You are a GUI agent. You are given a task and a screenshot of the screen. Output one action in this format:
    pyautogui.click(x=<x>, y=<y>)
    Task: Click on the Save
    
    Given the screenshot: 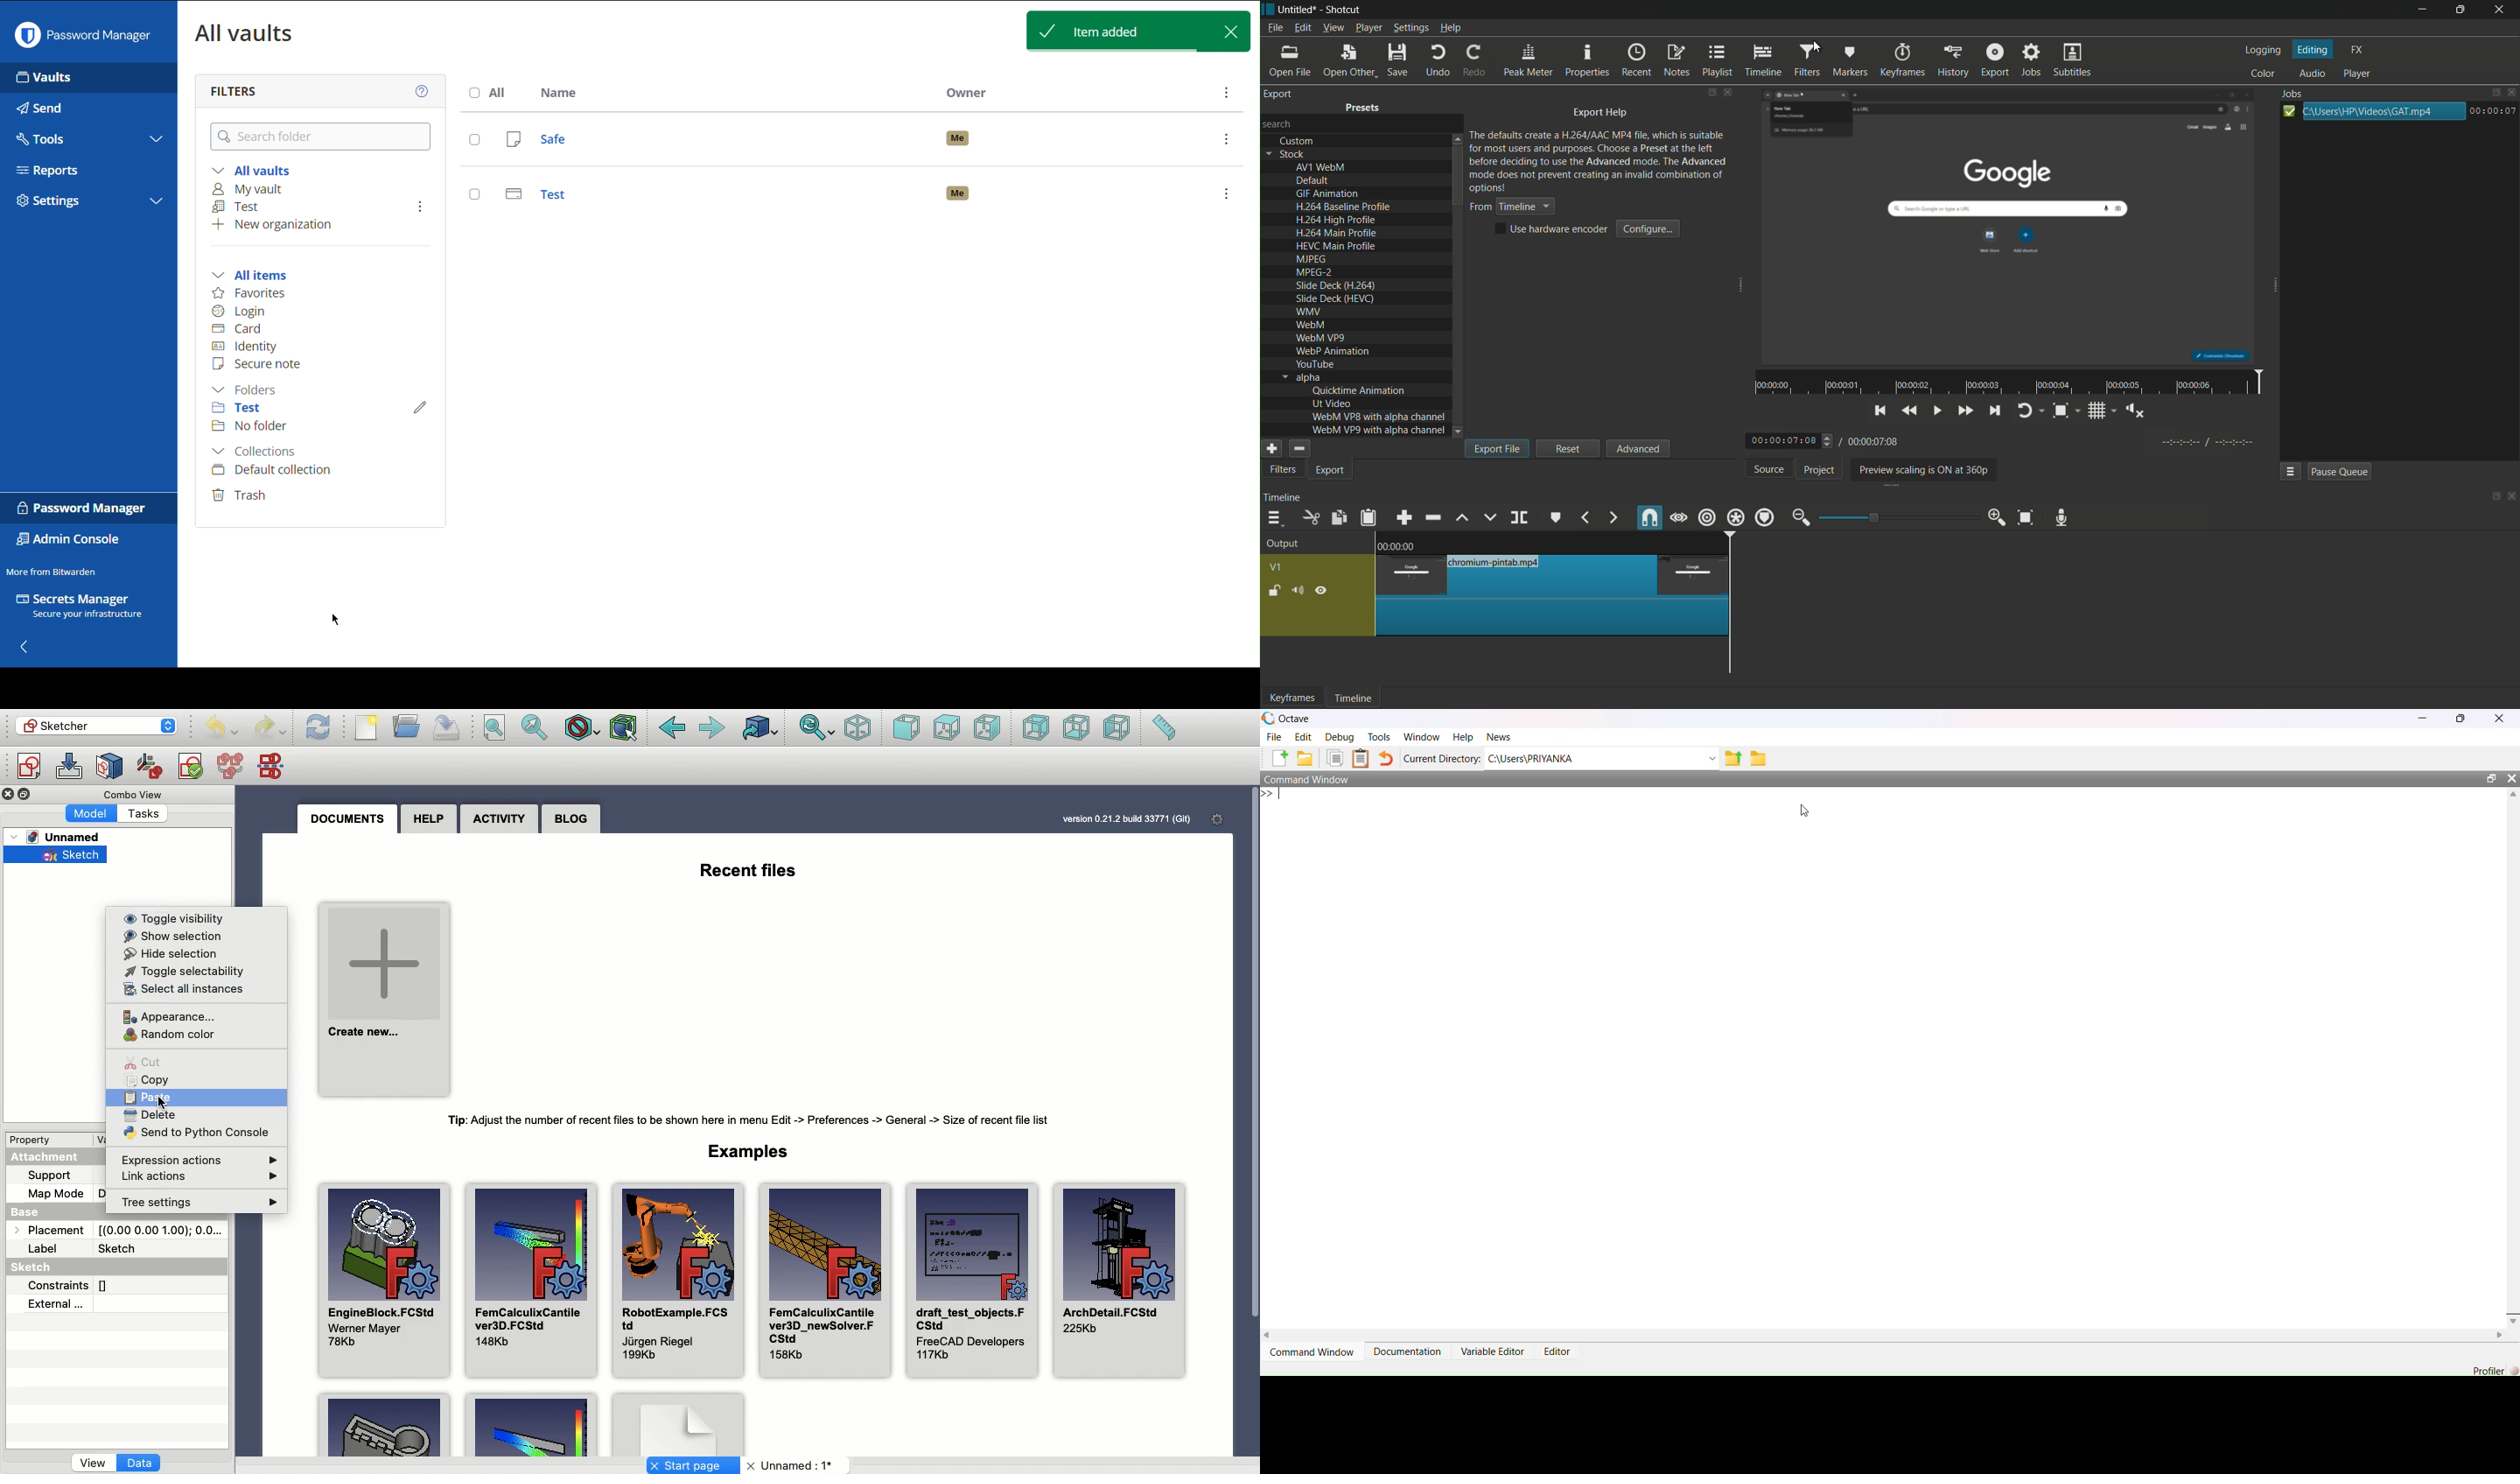 What is the action you would take?
    pyautogui.click(x=447, y=728)
    